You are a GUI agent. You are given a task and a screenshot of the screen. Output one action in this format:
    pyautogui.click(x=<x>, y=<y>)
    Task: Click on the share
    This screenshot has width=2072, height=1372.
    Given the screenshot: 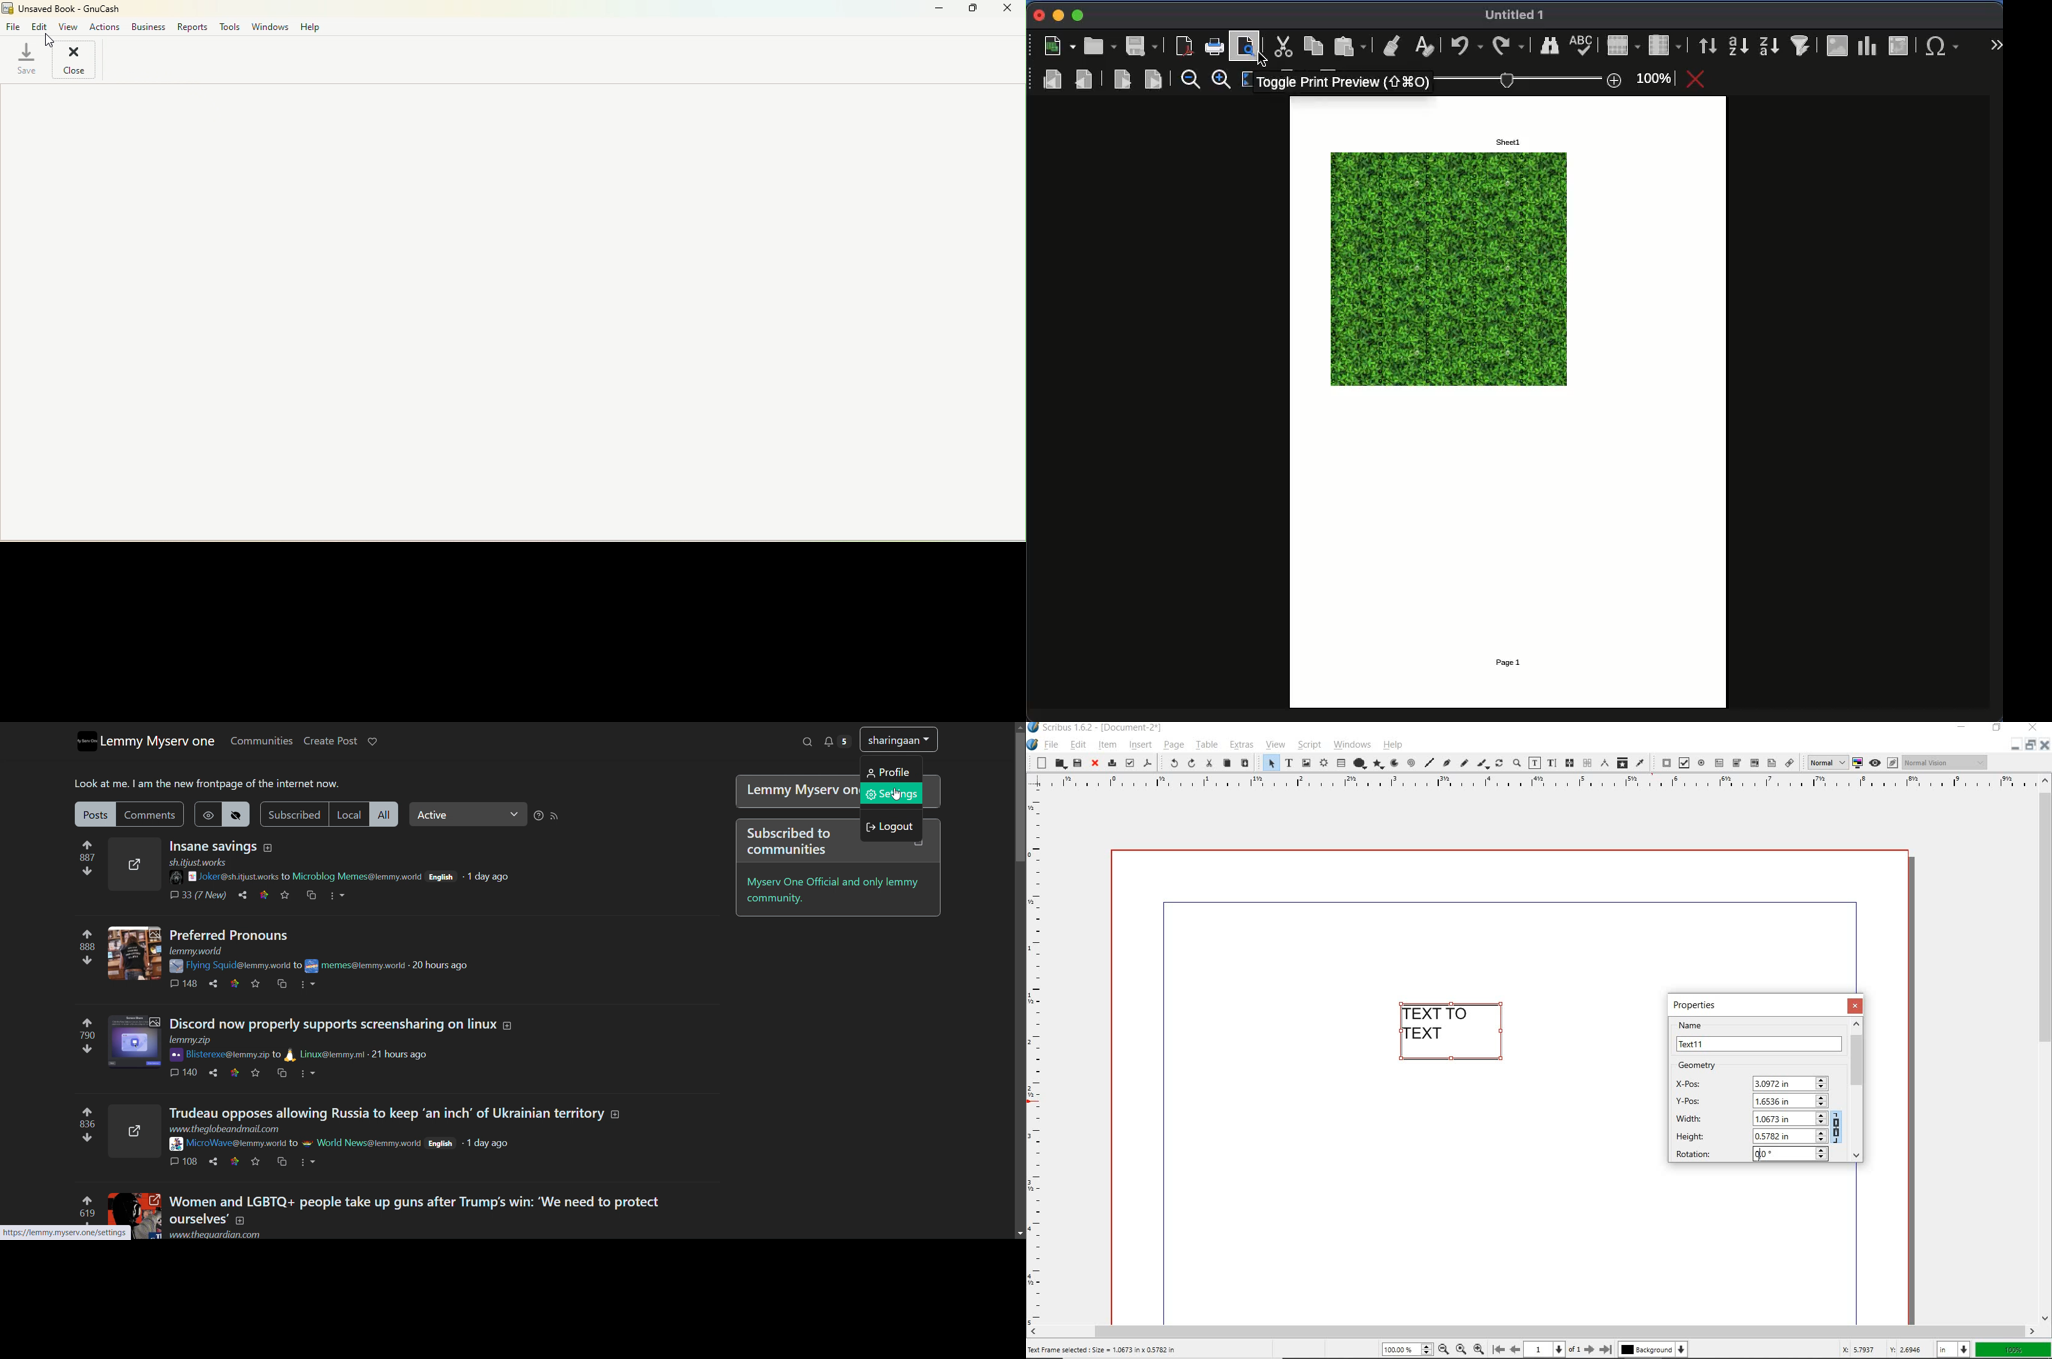 What is the action you would take?
    pyautogui.click(x=213, y=983)
    